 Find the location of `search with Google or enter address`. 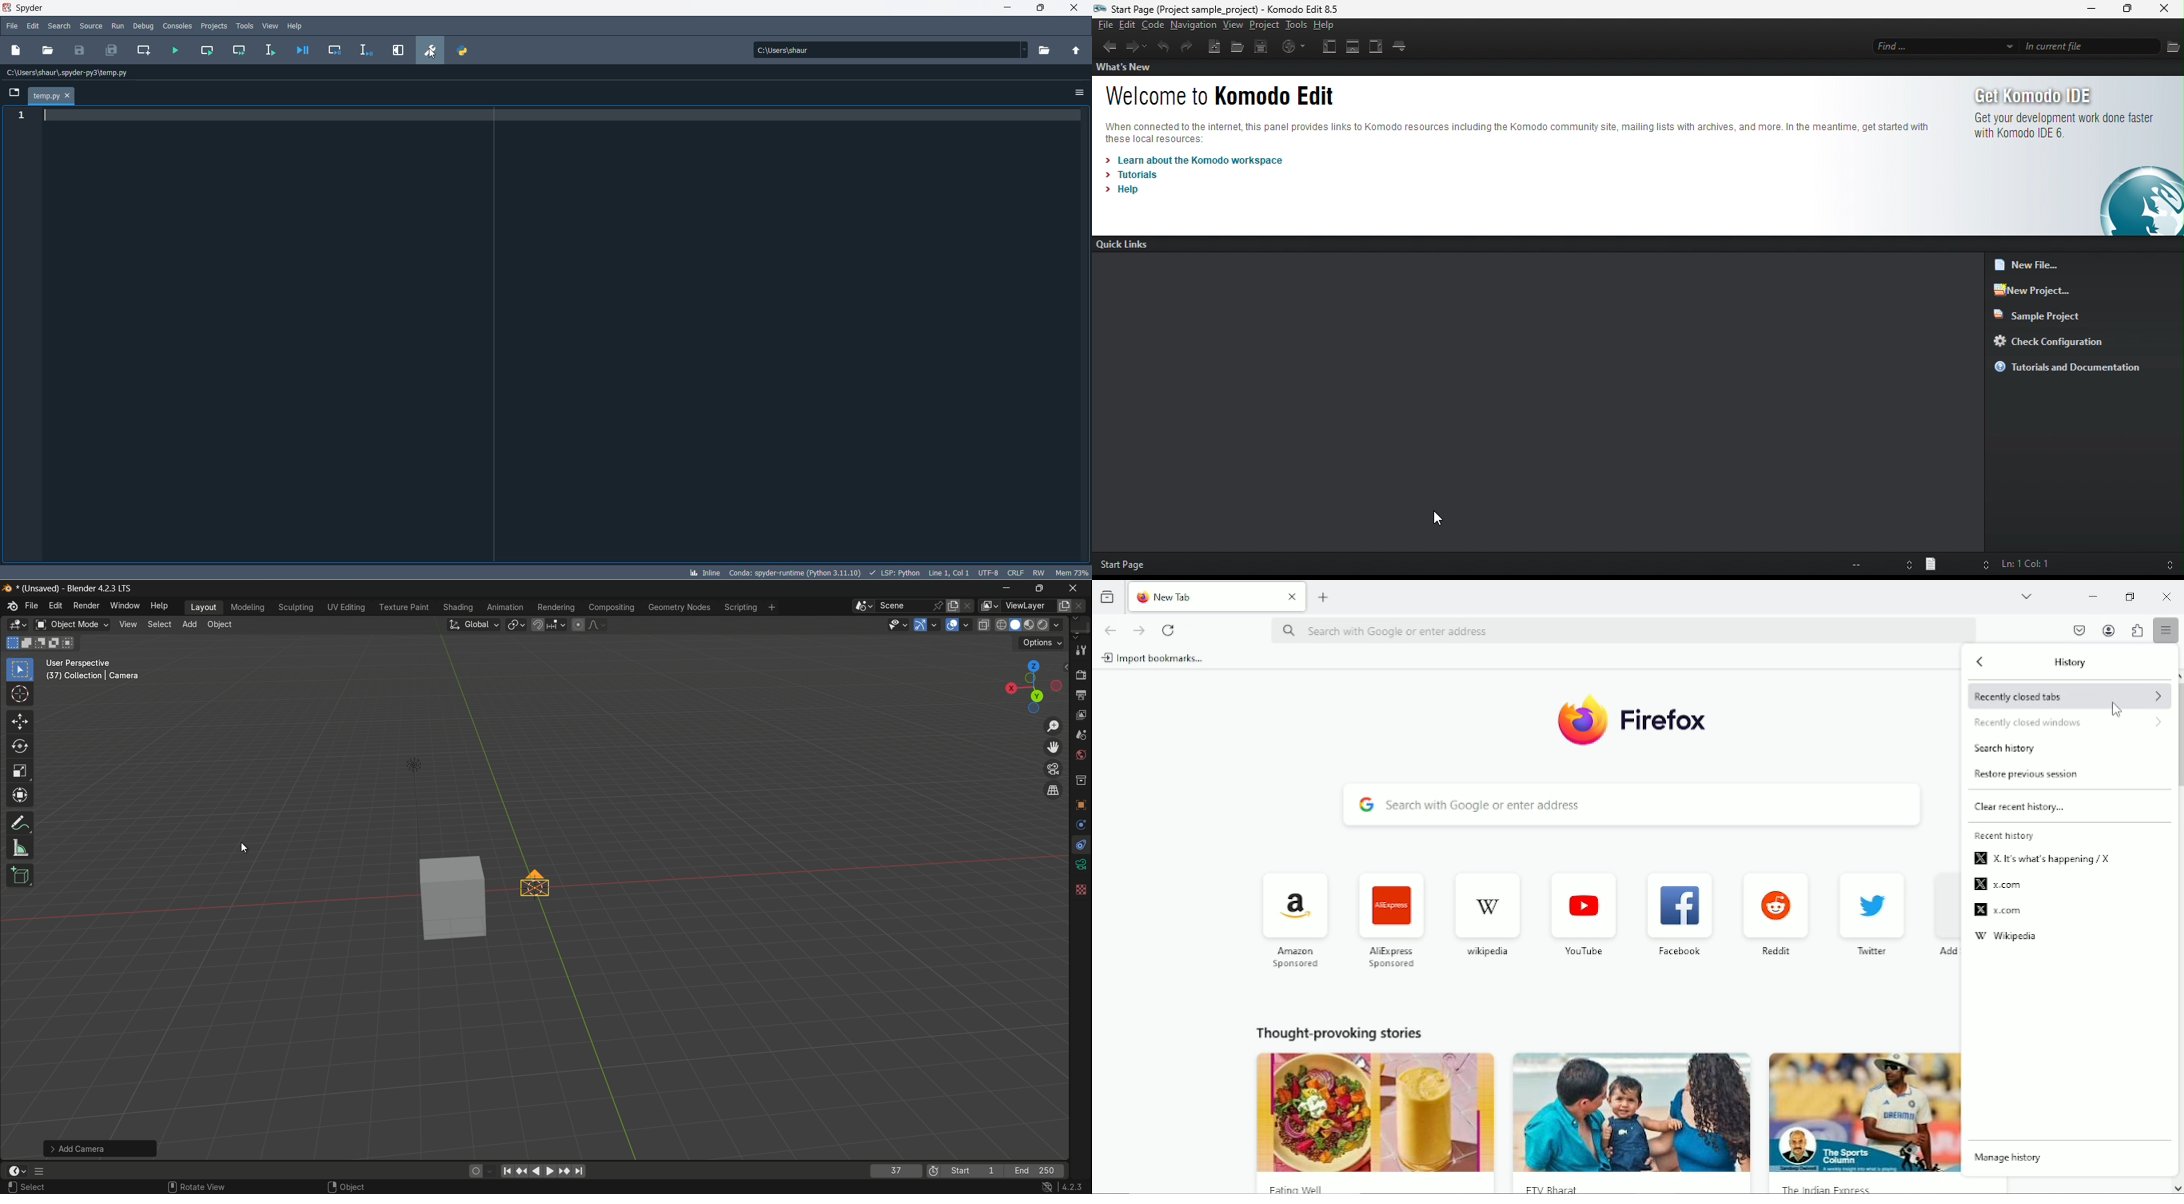

search with Google or enter address is located at coordinates (1624, 633).